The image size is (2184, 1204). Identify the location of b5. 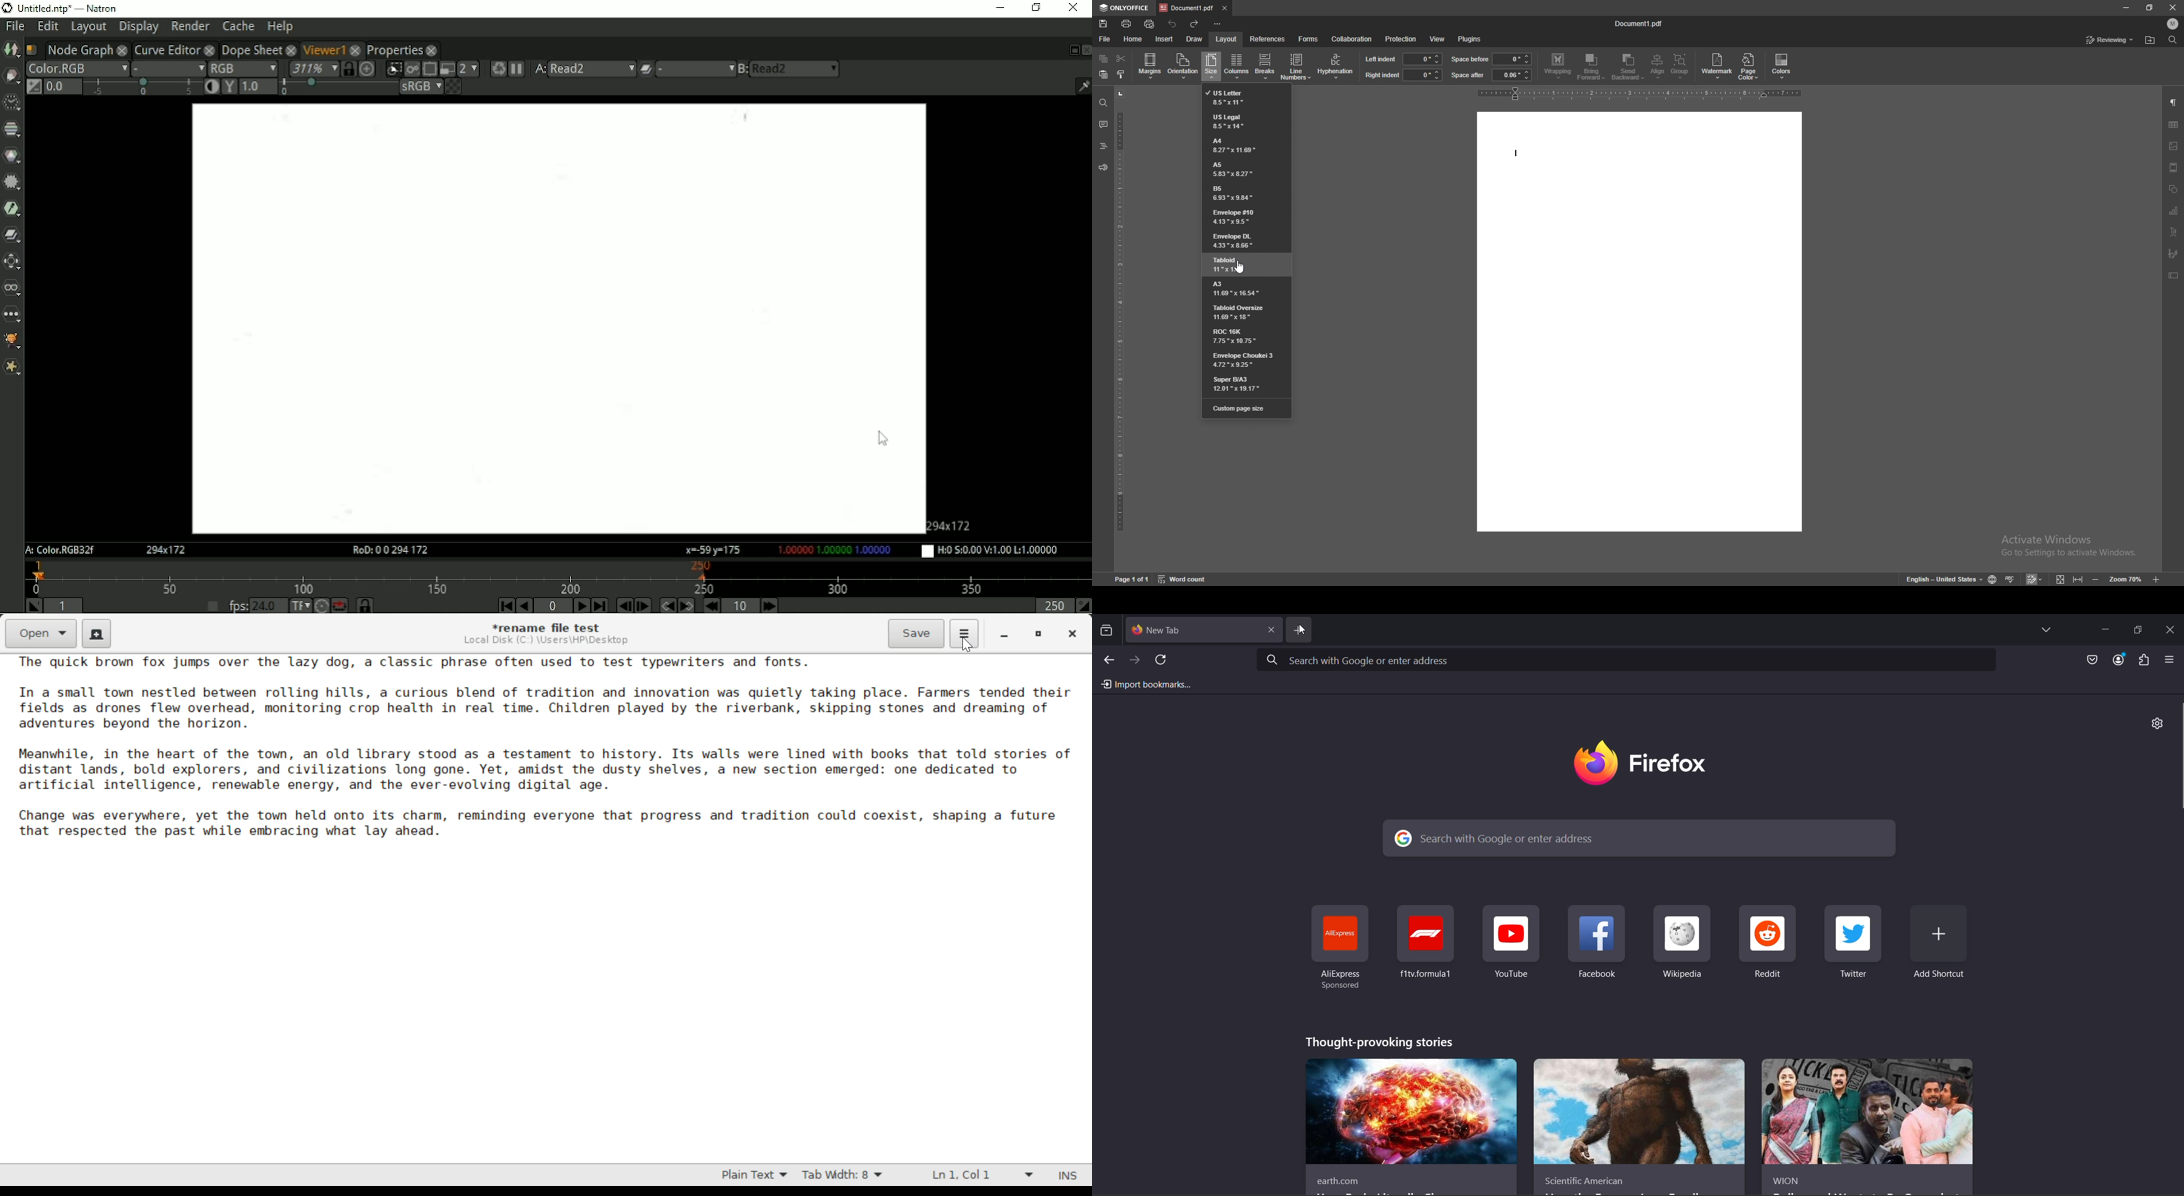
(1243, 194).